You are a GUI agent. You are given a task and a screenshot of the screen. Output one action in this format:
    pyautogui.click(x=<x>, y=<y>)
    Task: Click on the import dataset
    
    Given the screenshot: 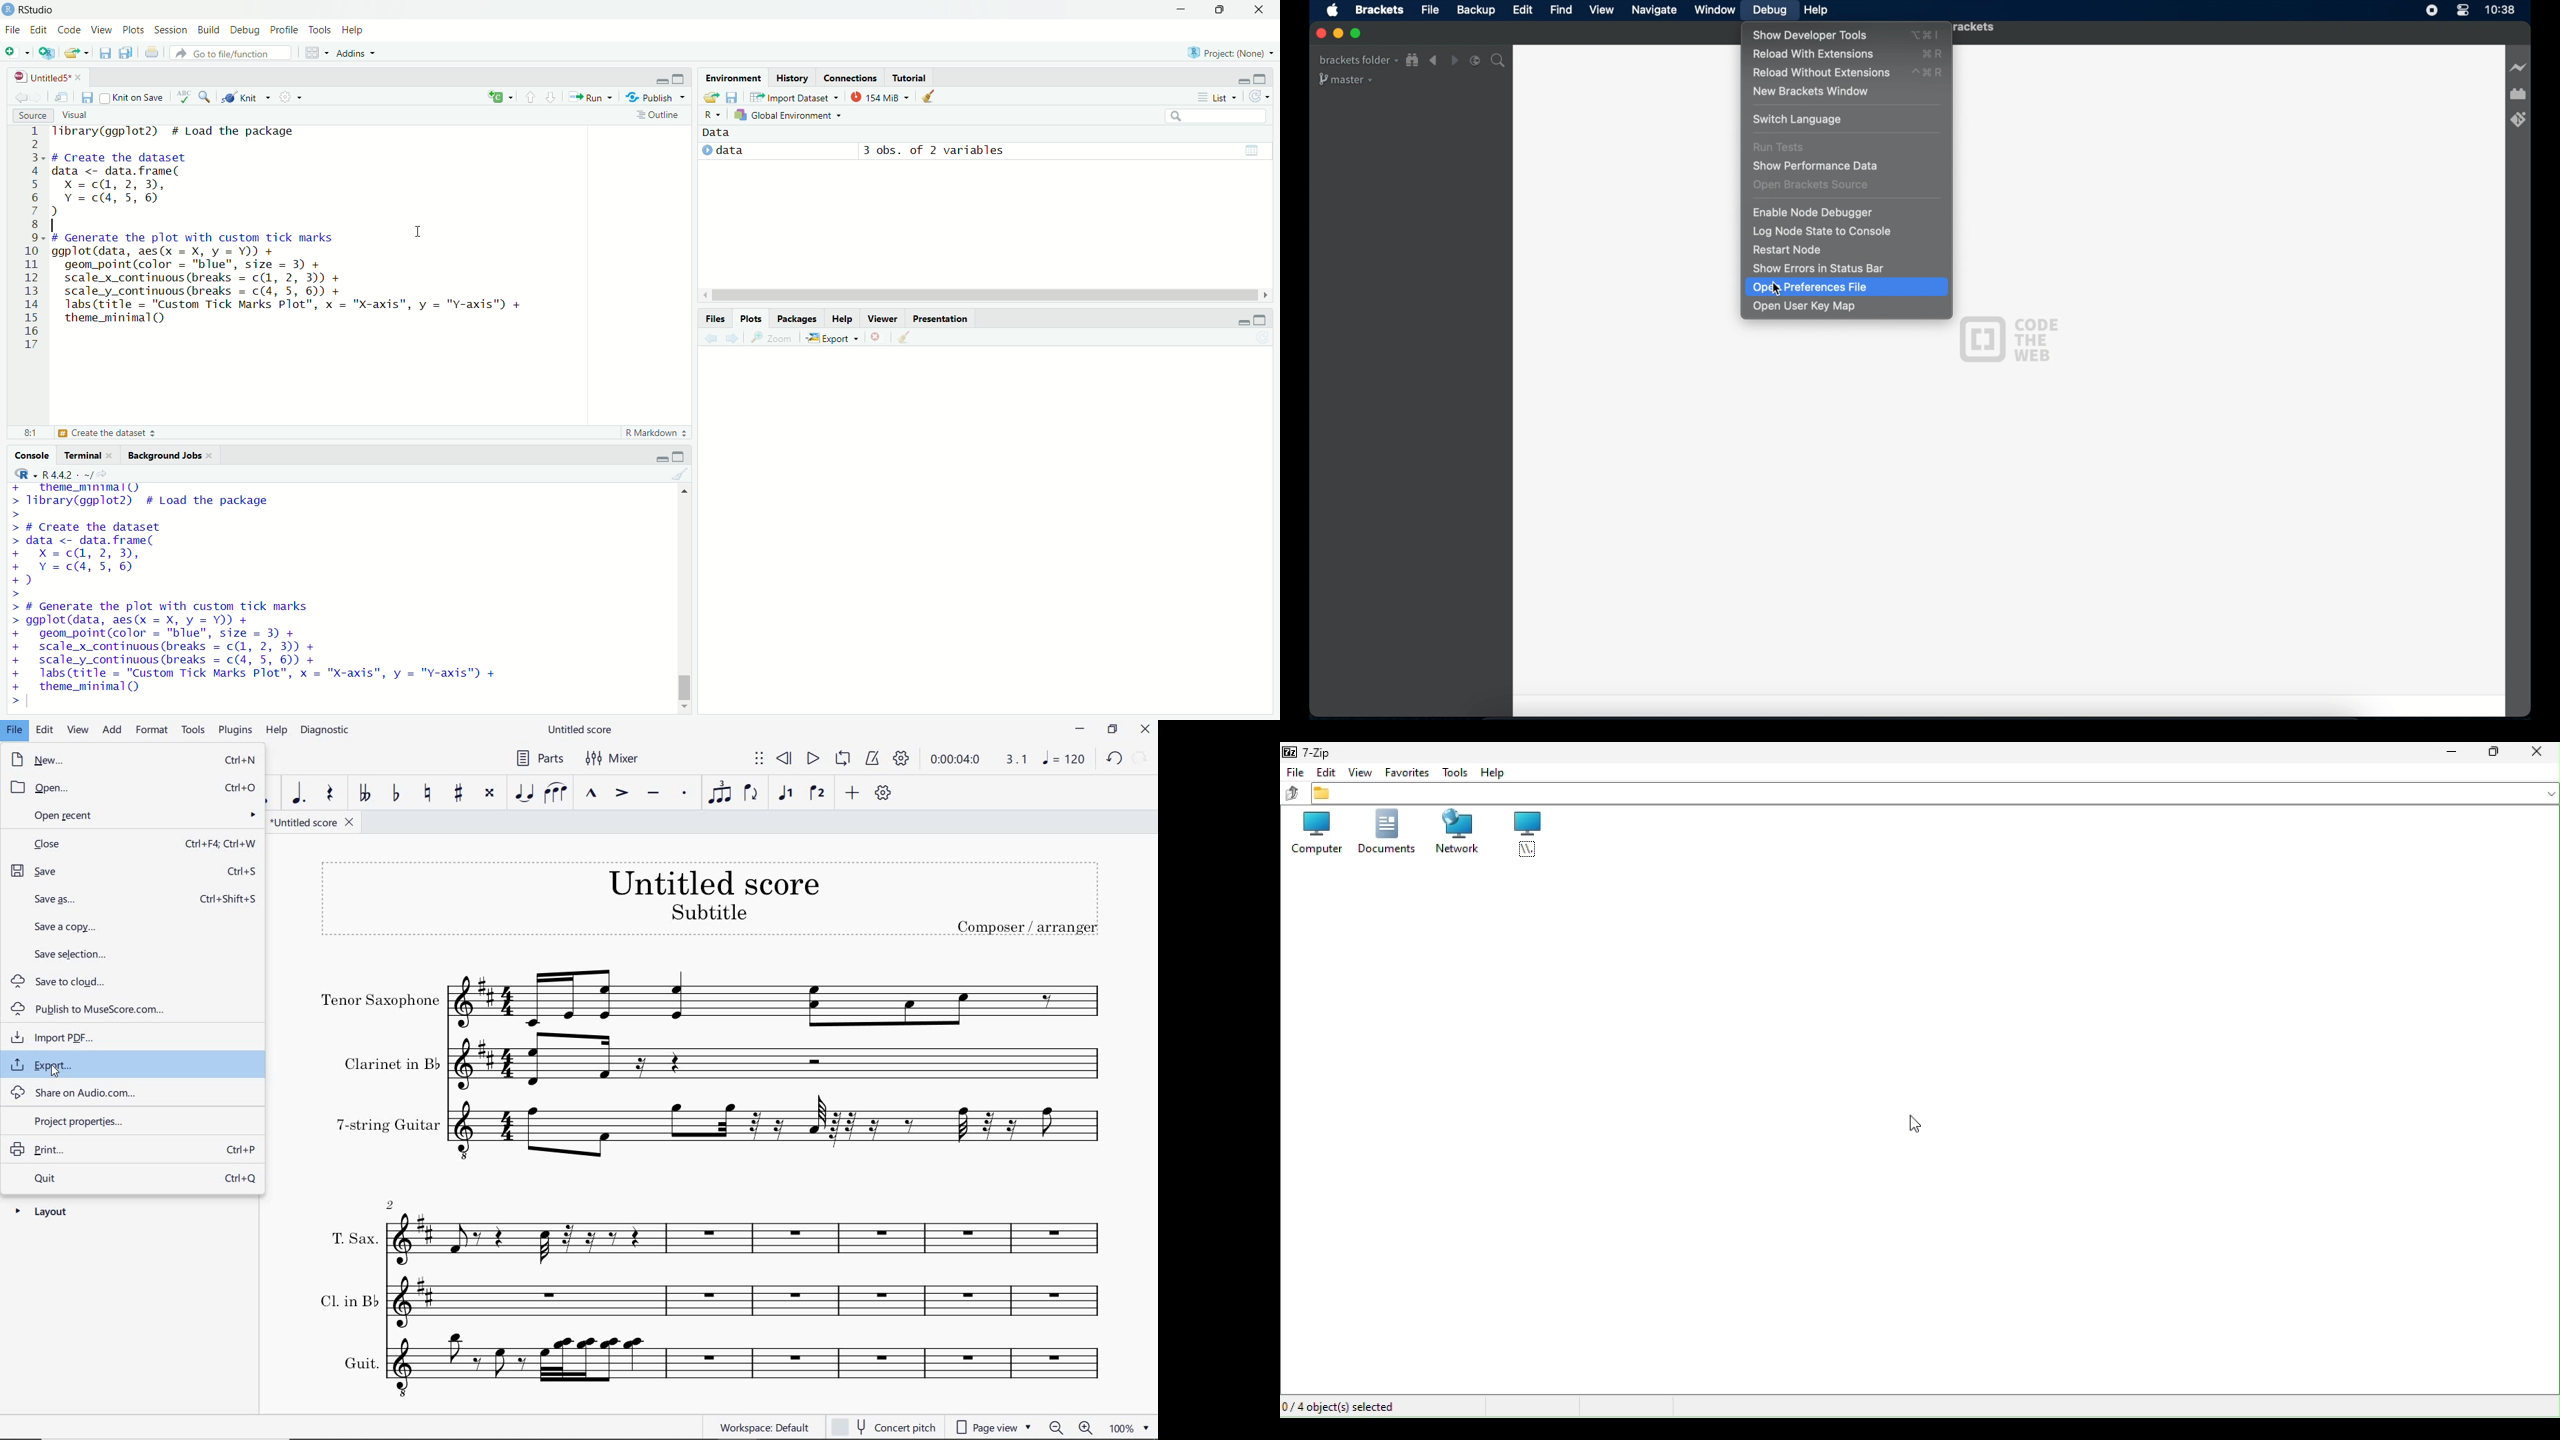 What is the action you would take?
    pyautogui.click(x=796, y=96)
    